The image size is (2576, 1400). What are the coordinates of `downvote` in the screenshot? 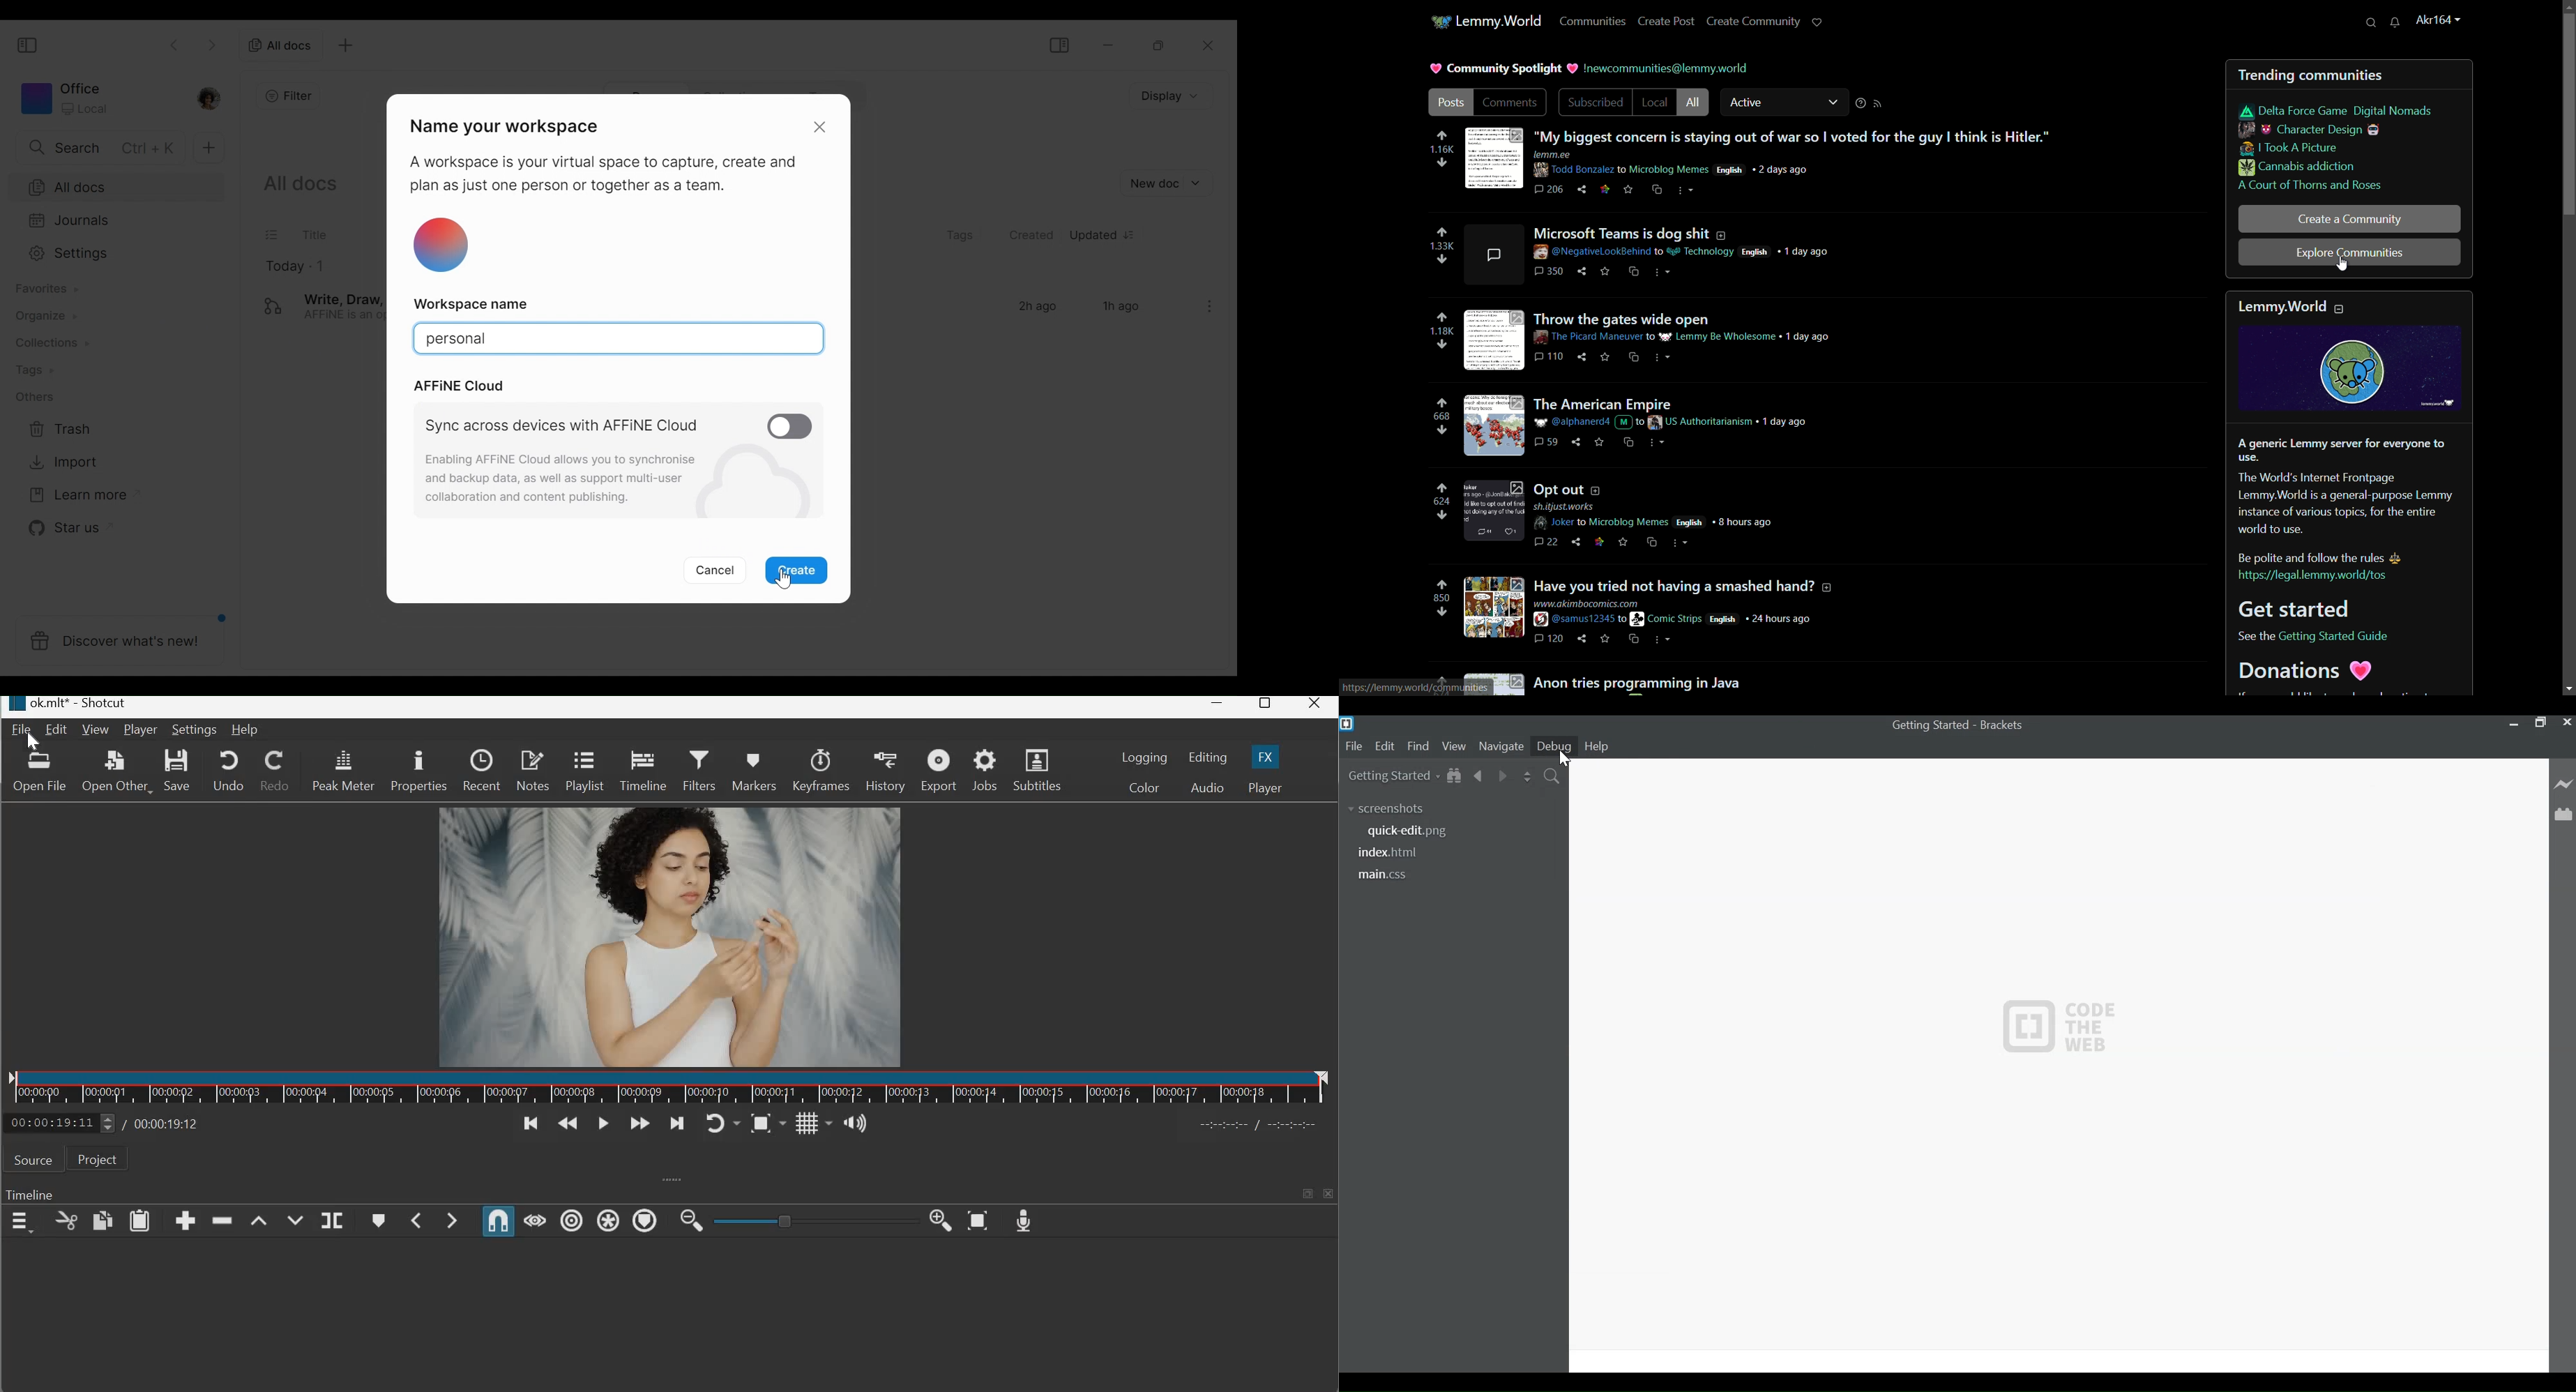 It's located at (1444, 258).